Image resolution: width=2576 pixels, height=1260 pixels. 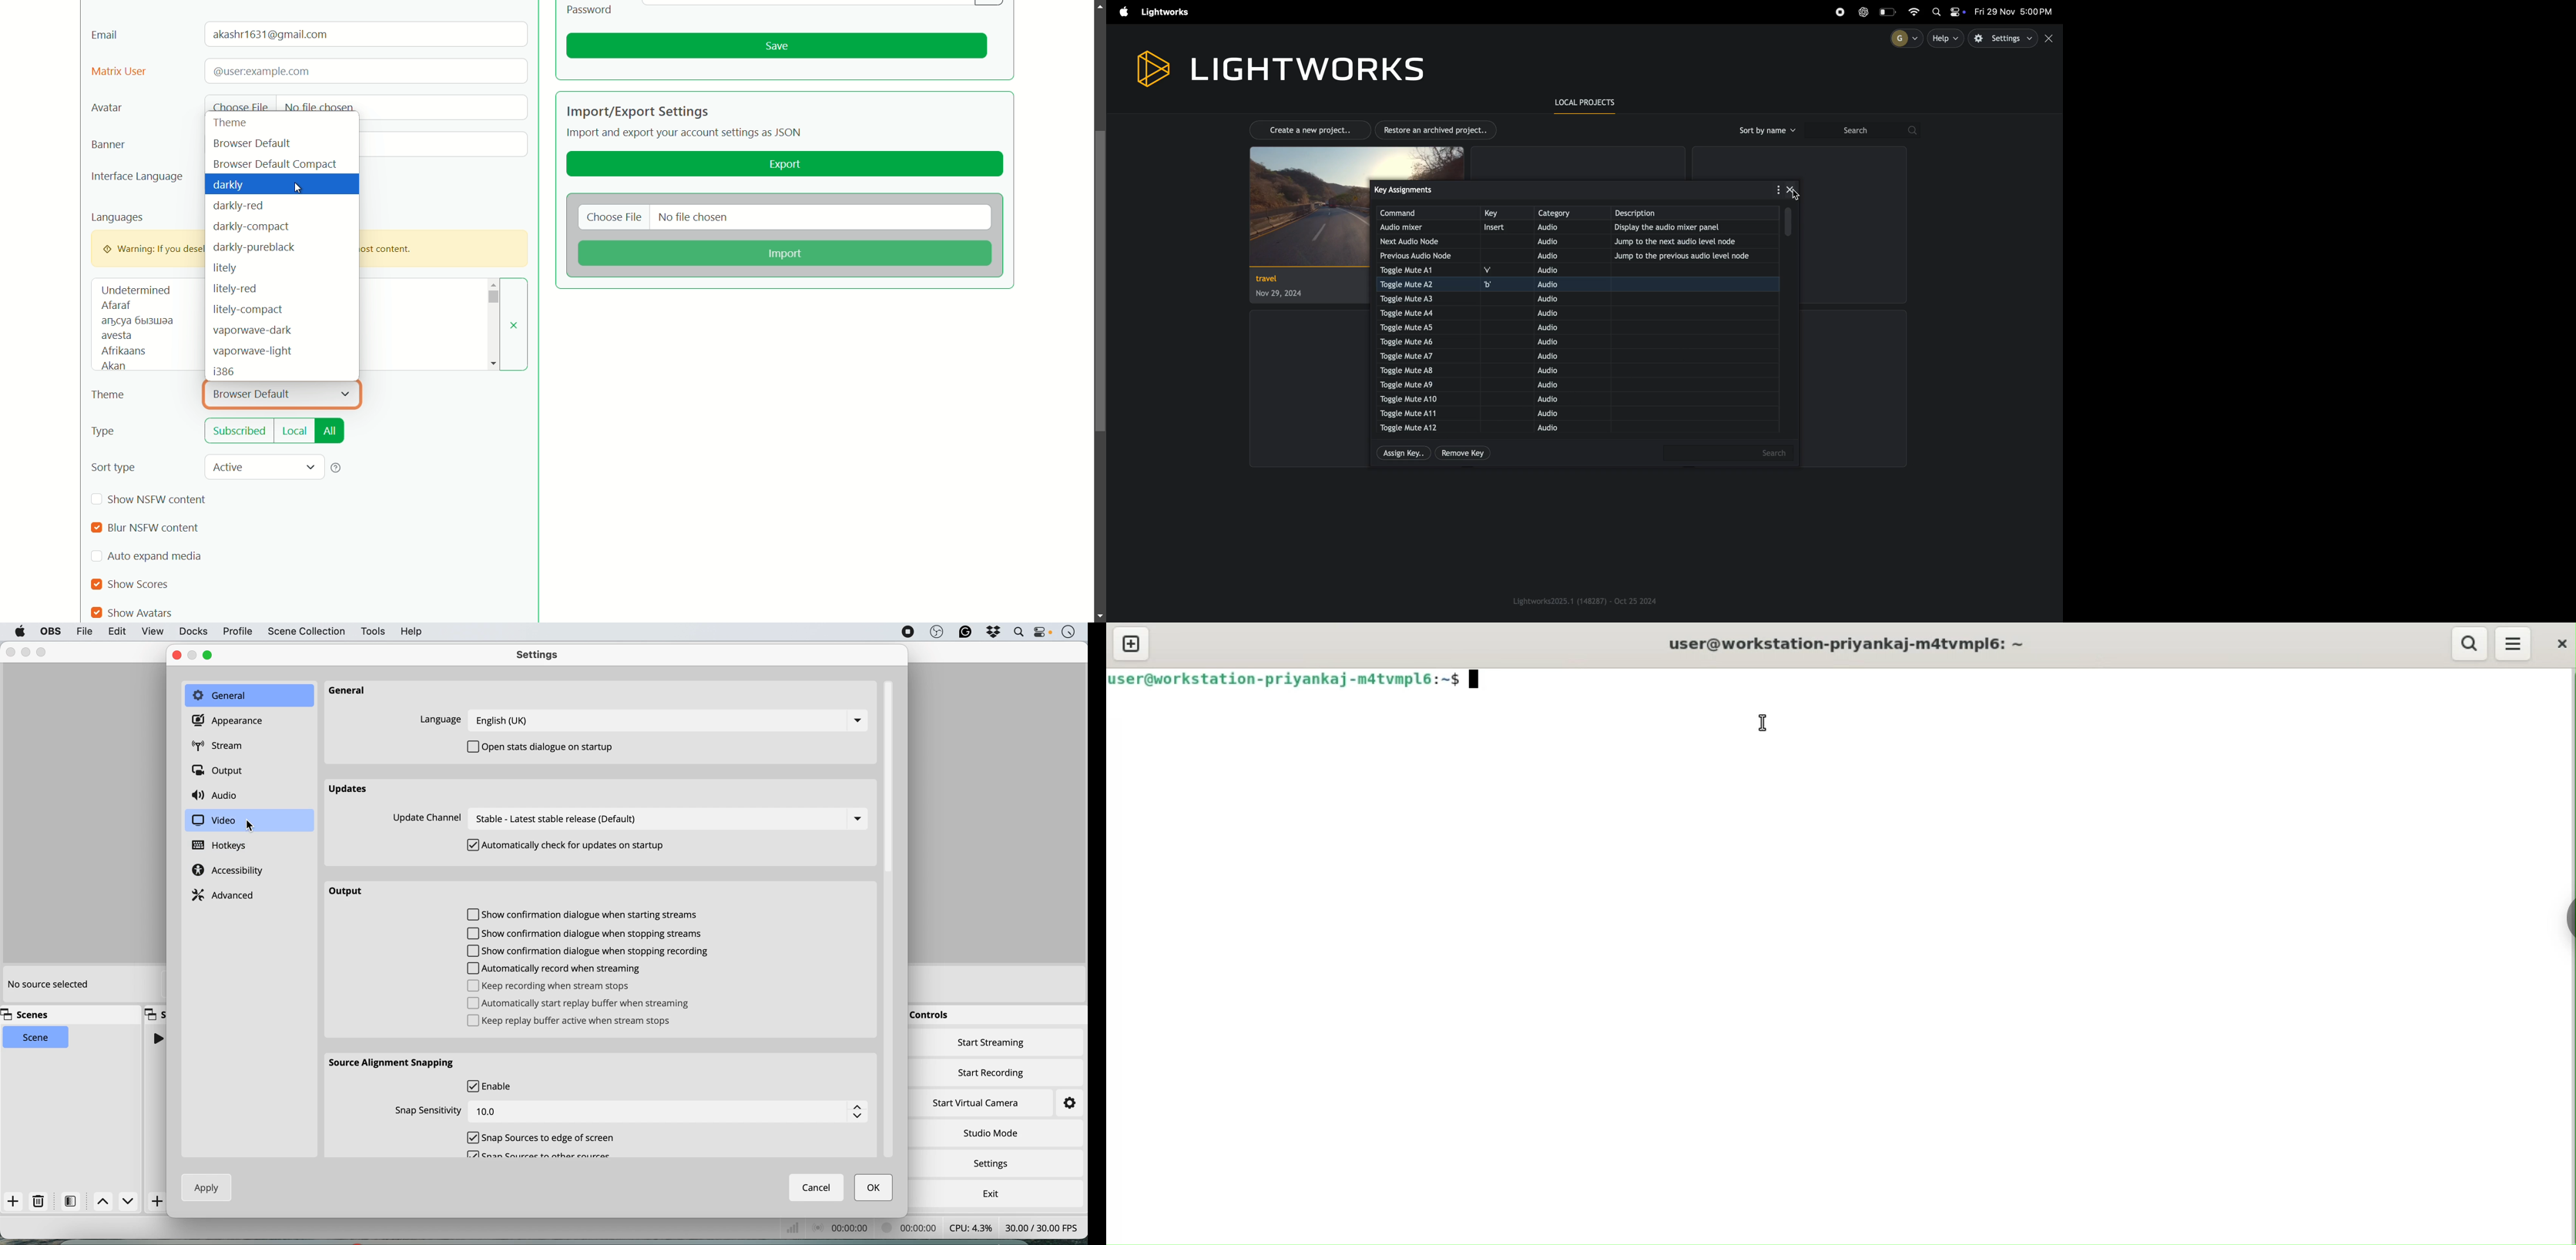 What do you see at coordinates (920, 1228) in the screenshot?
I see `video recording timestamp` at bounding box center [920, 1228].